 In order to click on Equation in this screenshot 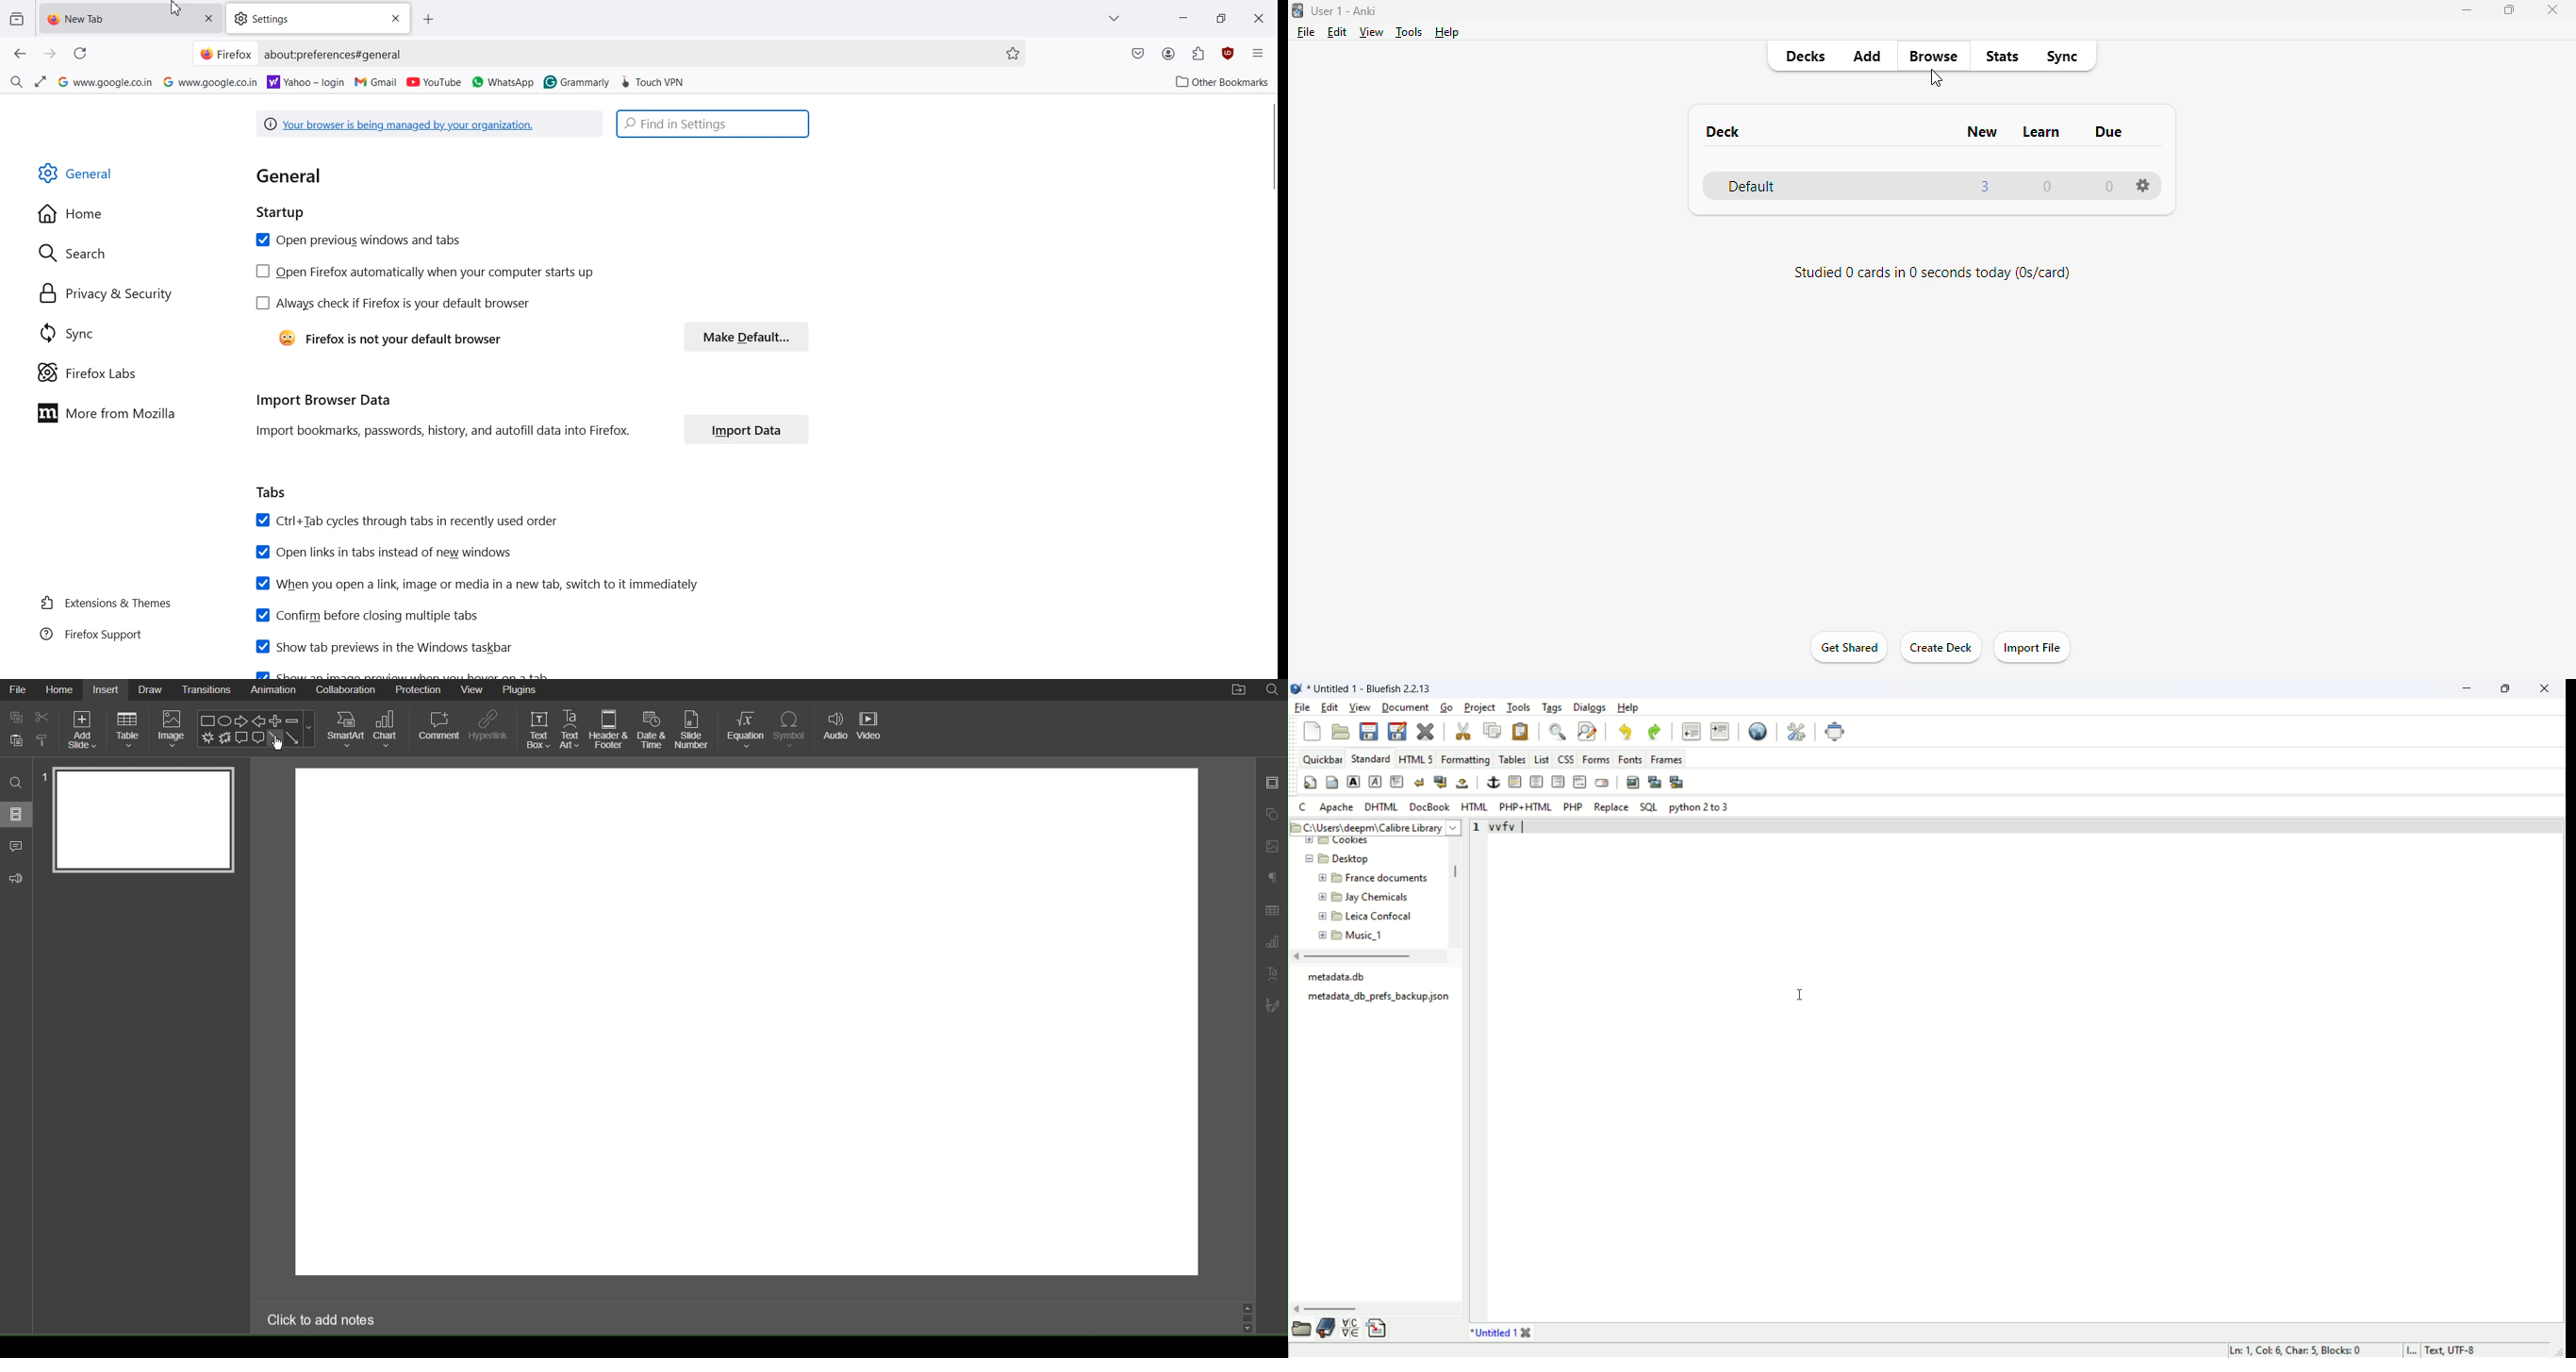, I will do `click(746, 729)`.